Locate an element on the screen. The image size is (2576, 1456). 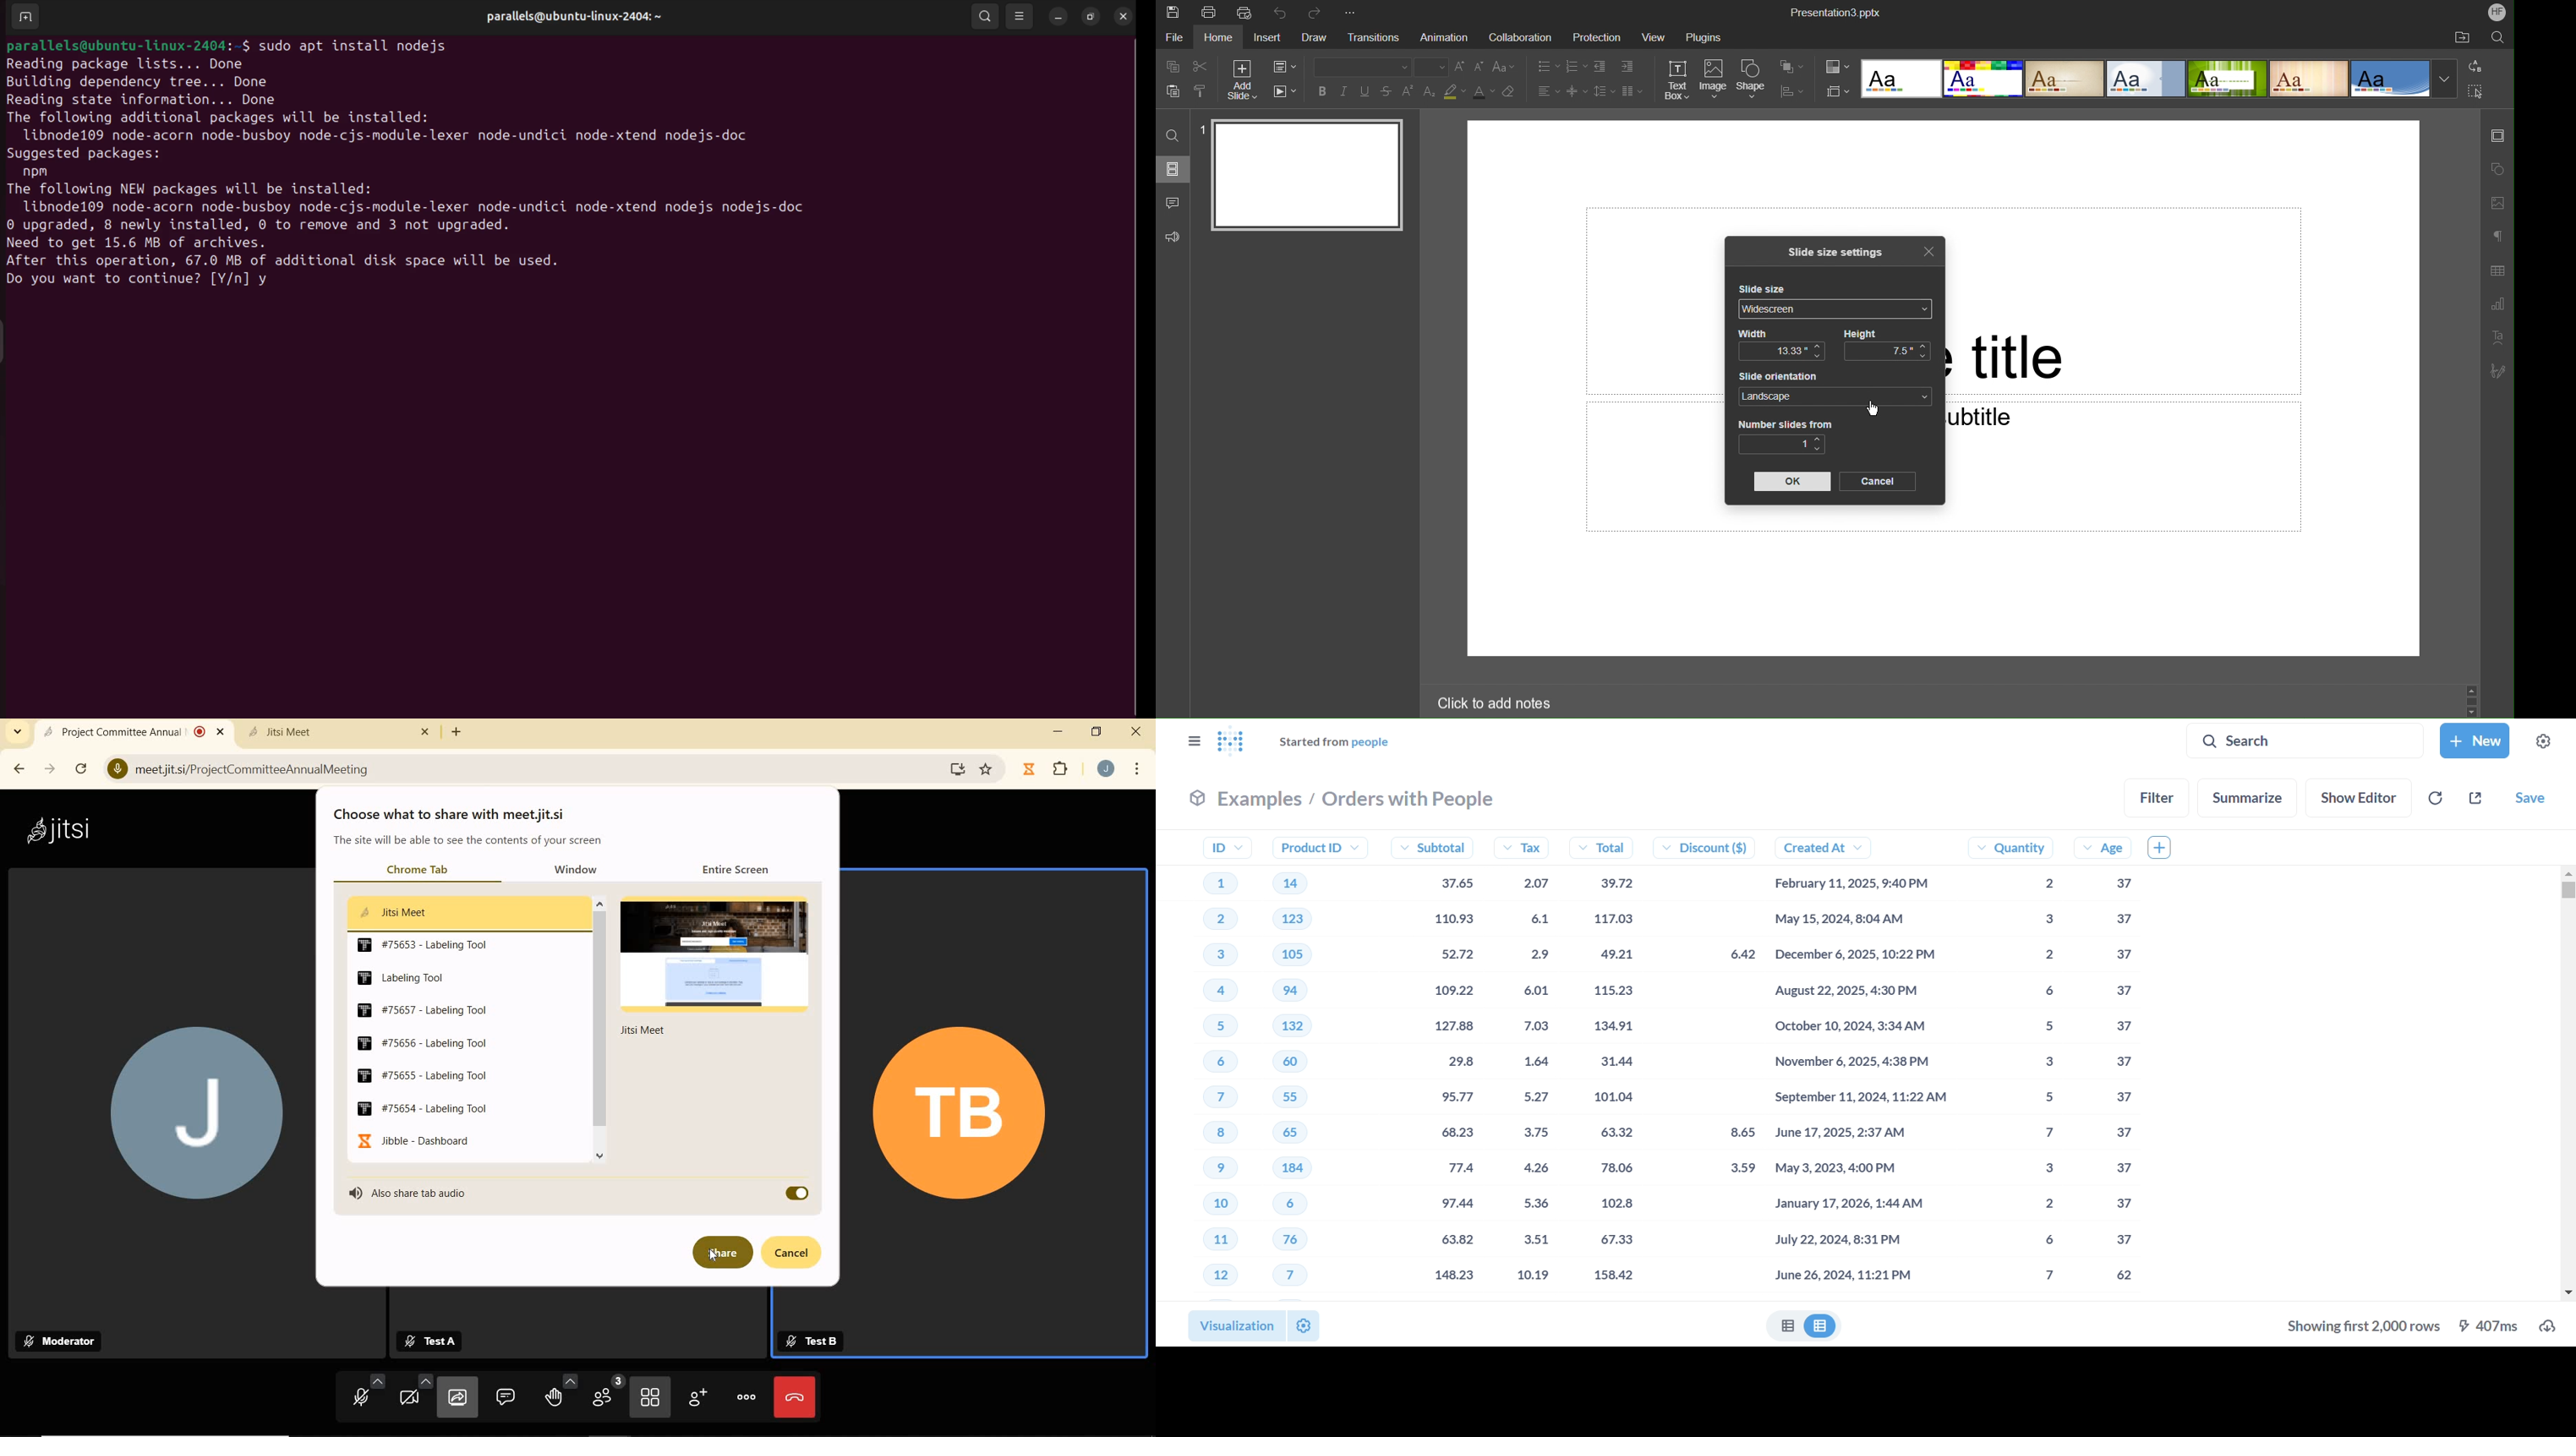
MODERATOR is located at coordinates (63, 1341).